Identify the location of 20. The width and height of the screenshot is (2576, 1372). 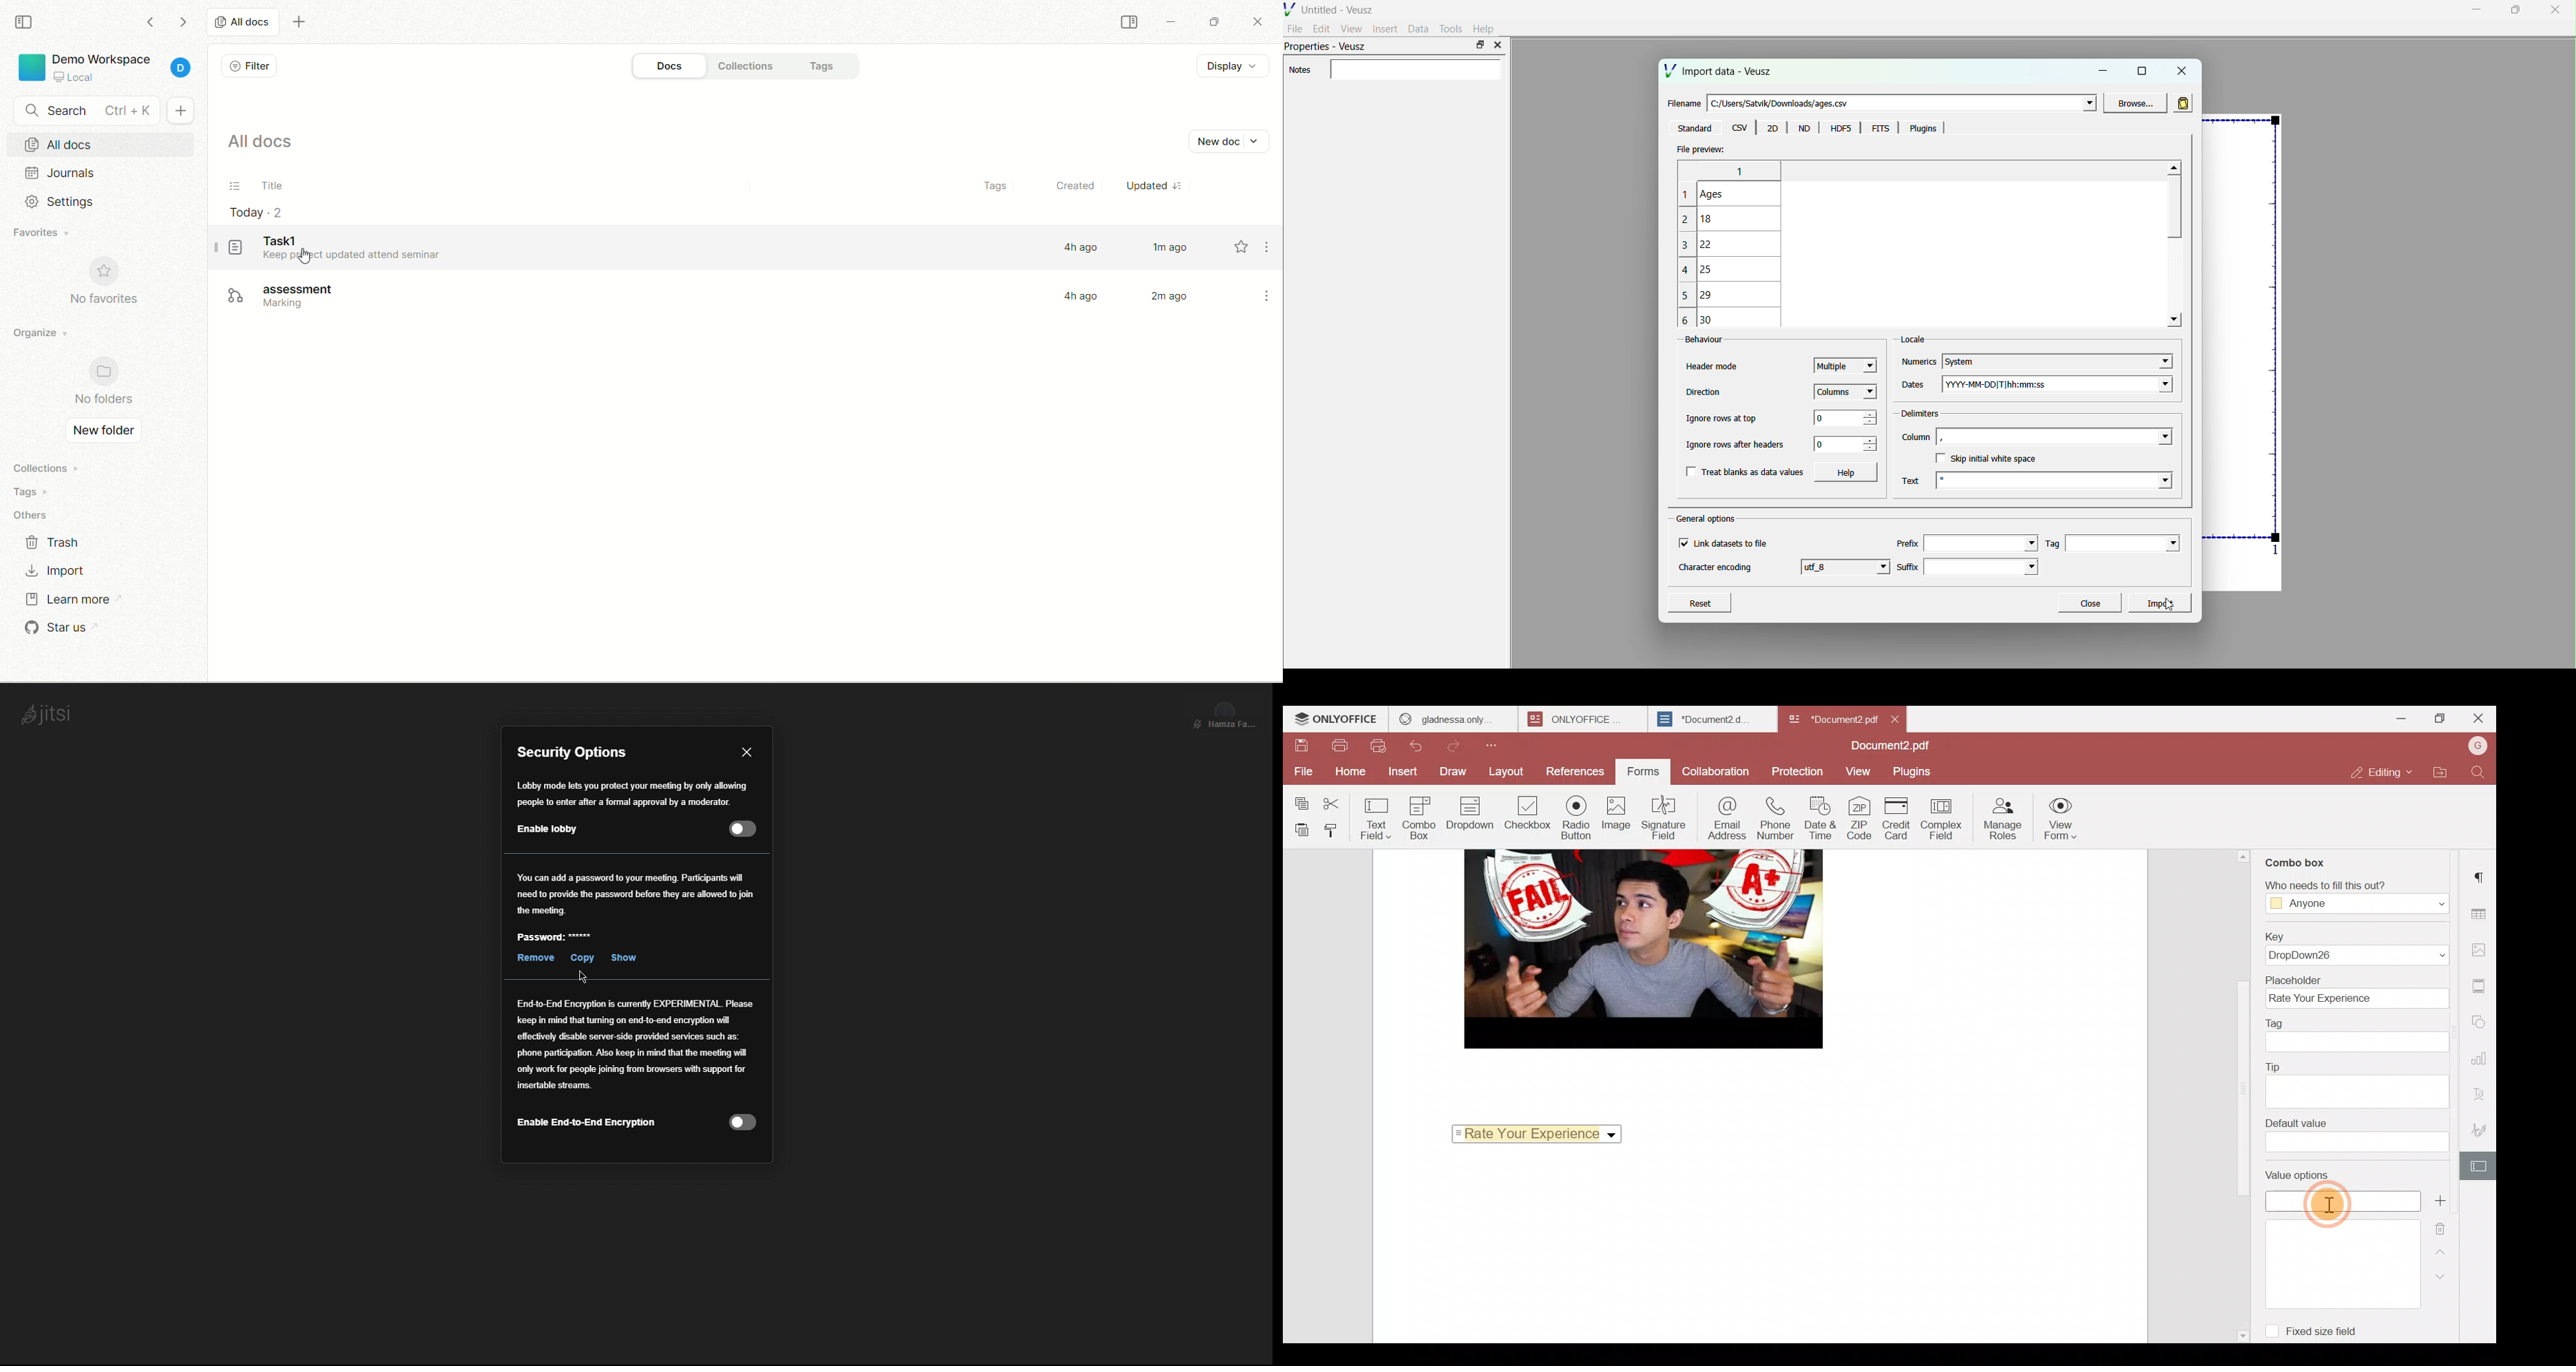
(1773, 129).